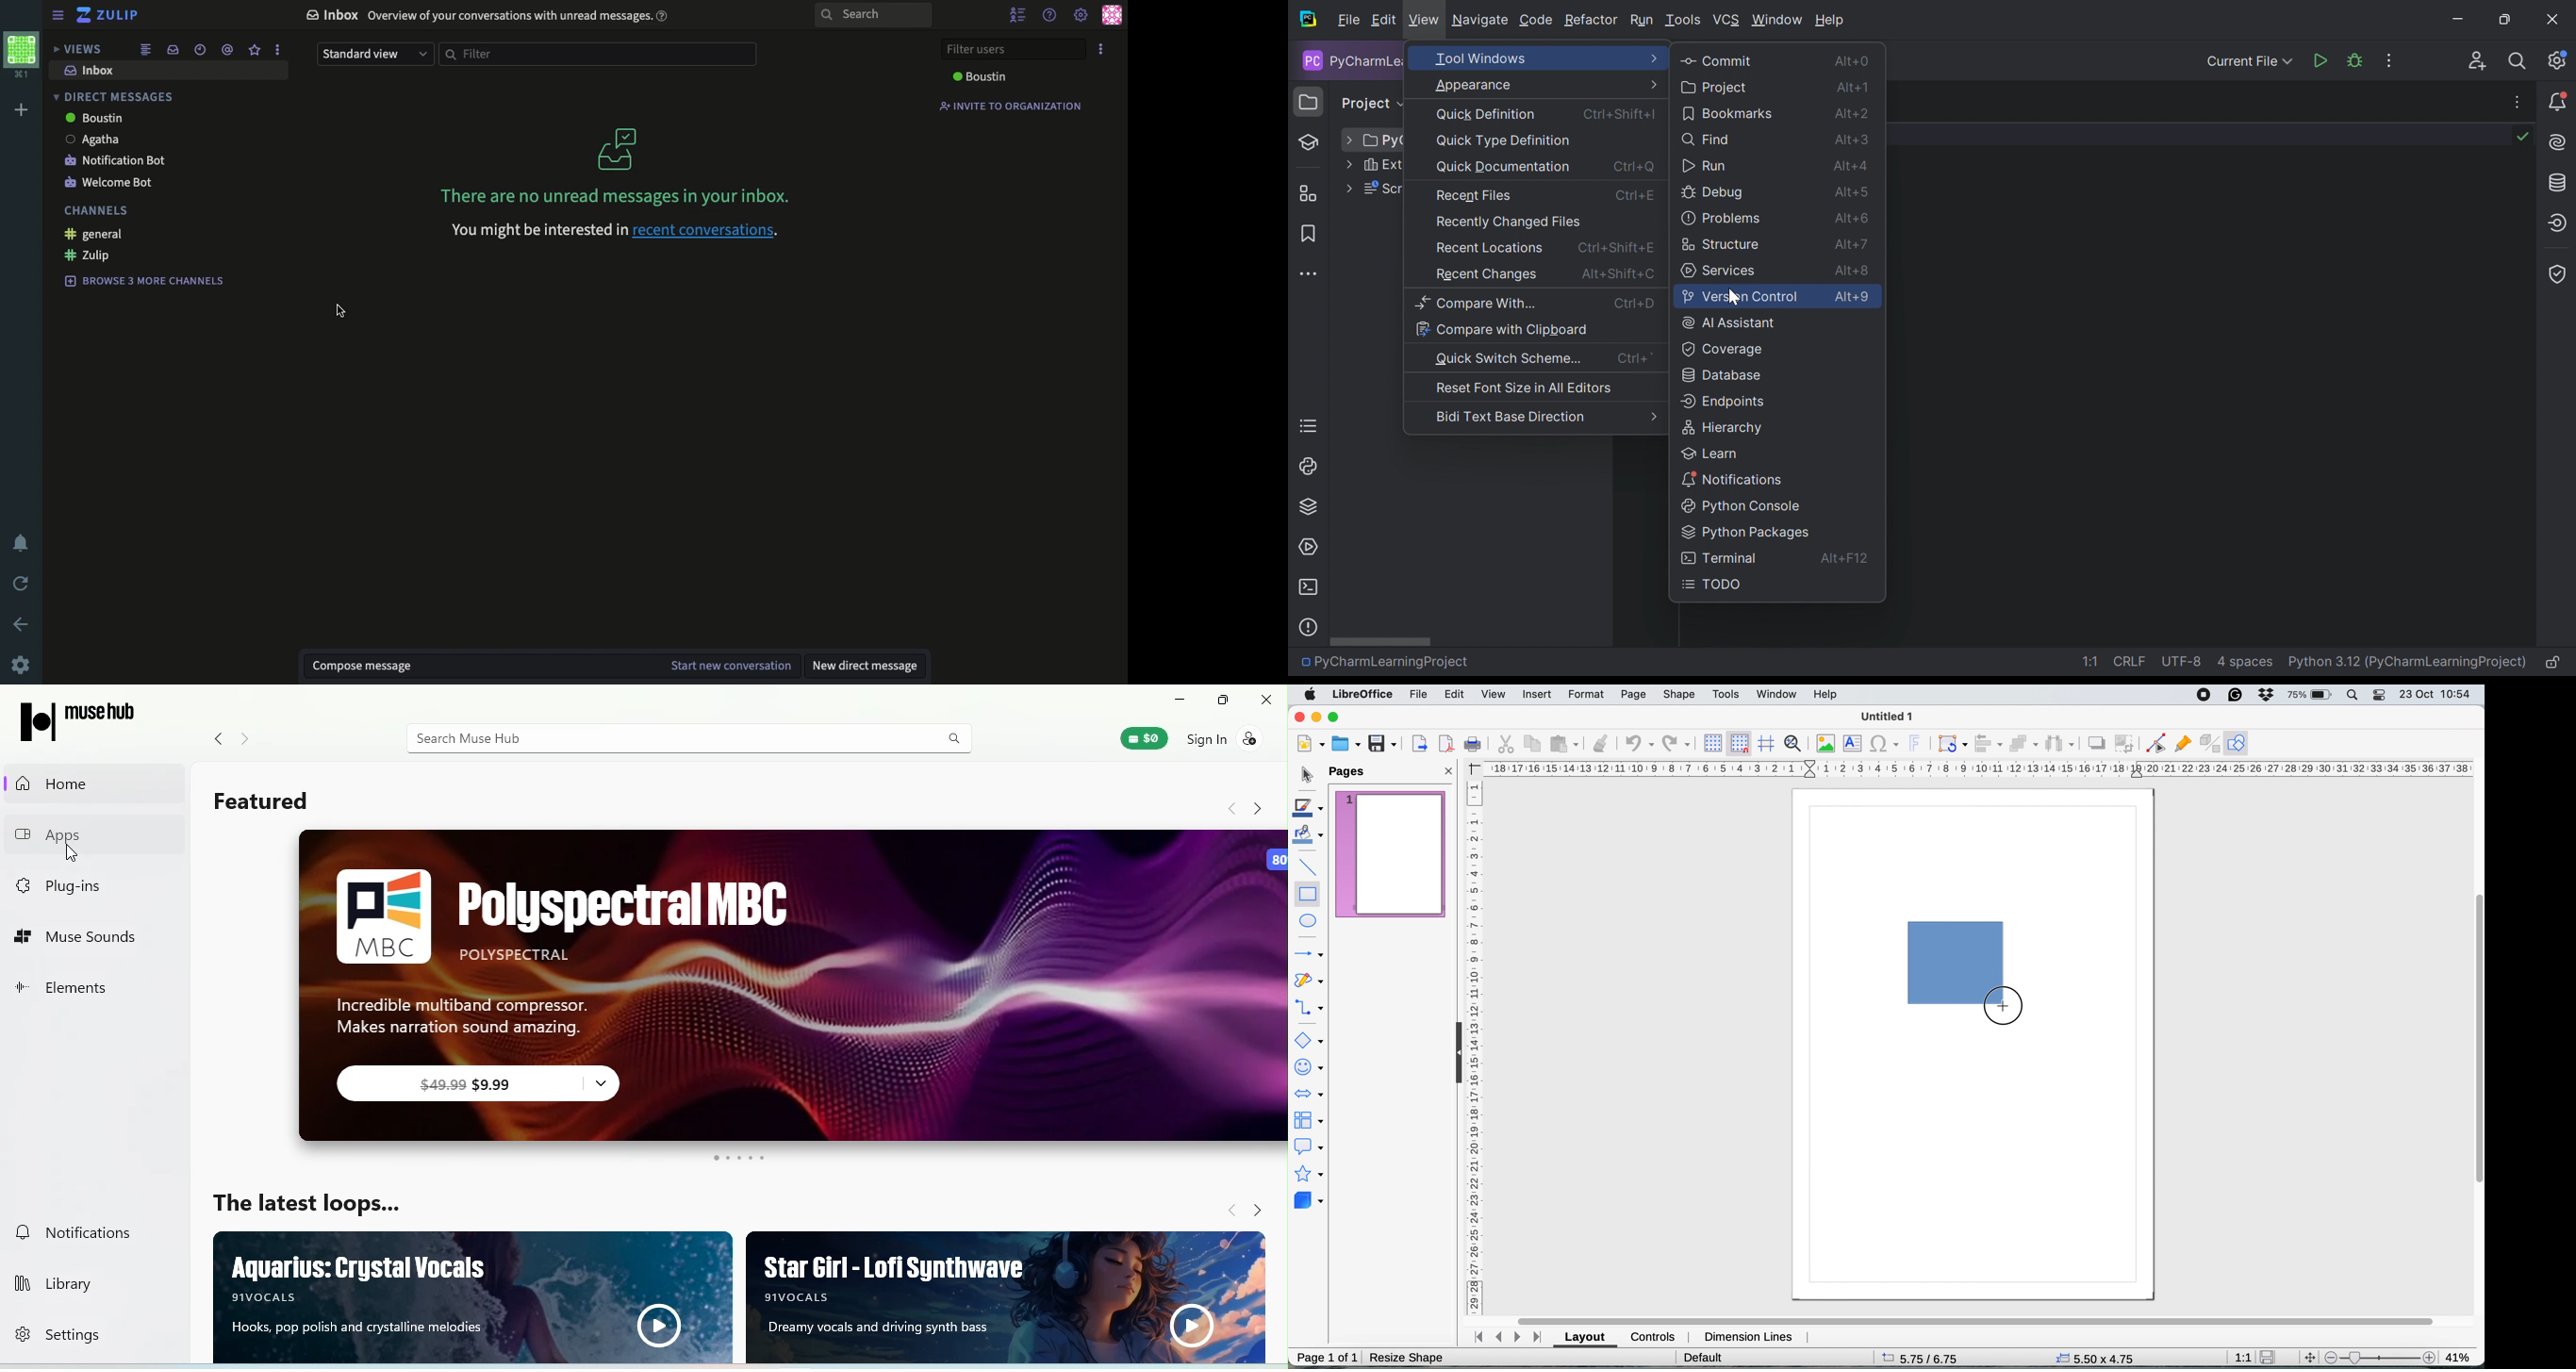 The width and height of the screenshot is (2576, 1372). What do you see at coordinates (531, 230) in the screenshot?
I see `You might be interested in recent conversations.` at bounding box center [531, 230].